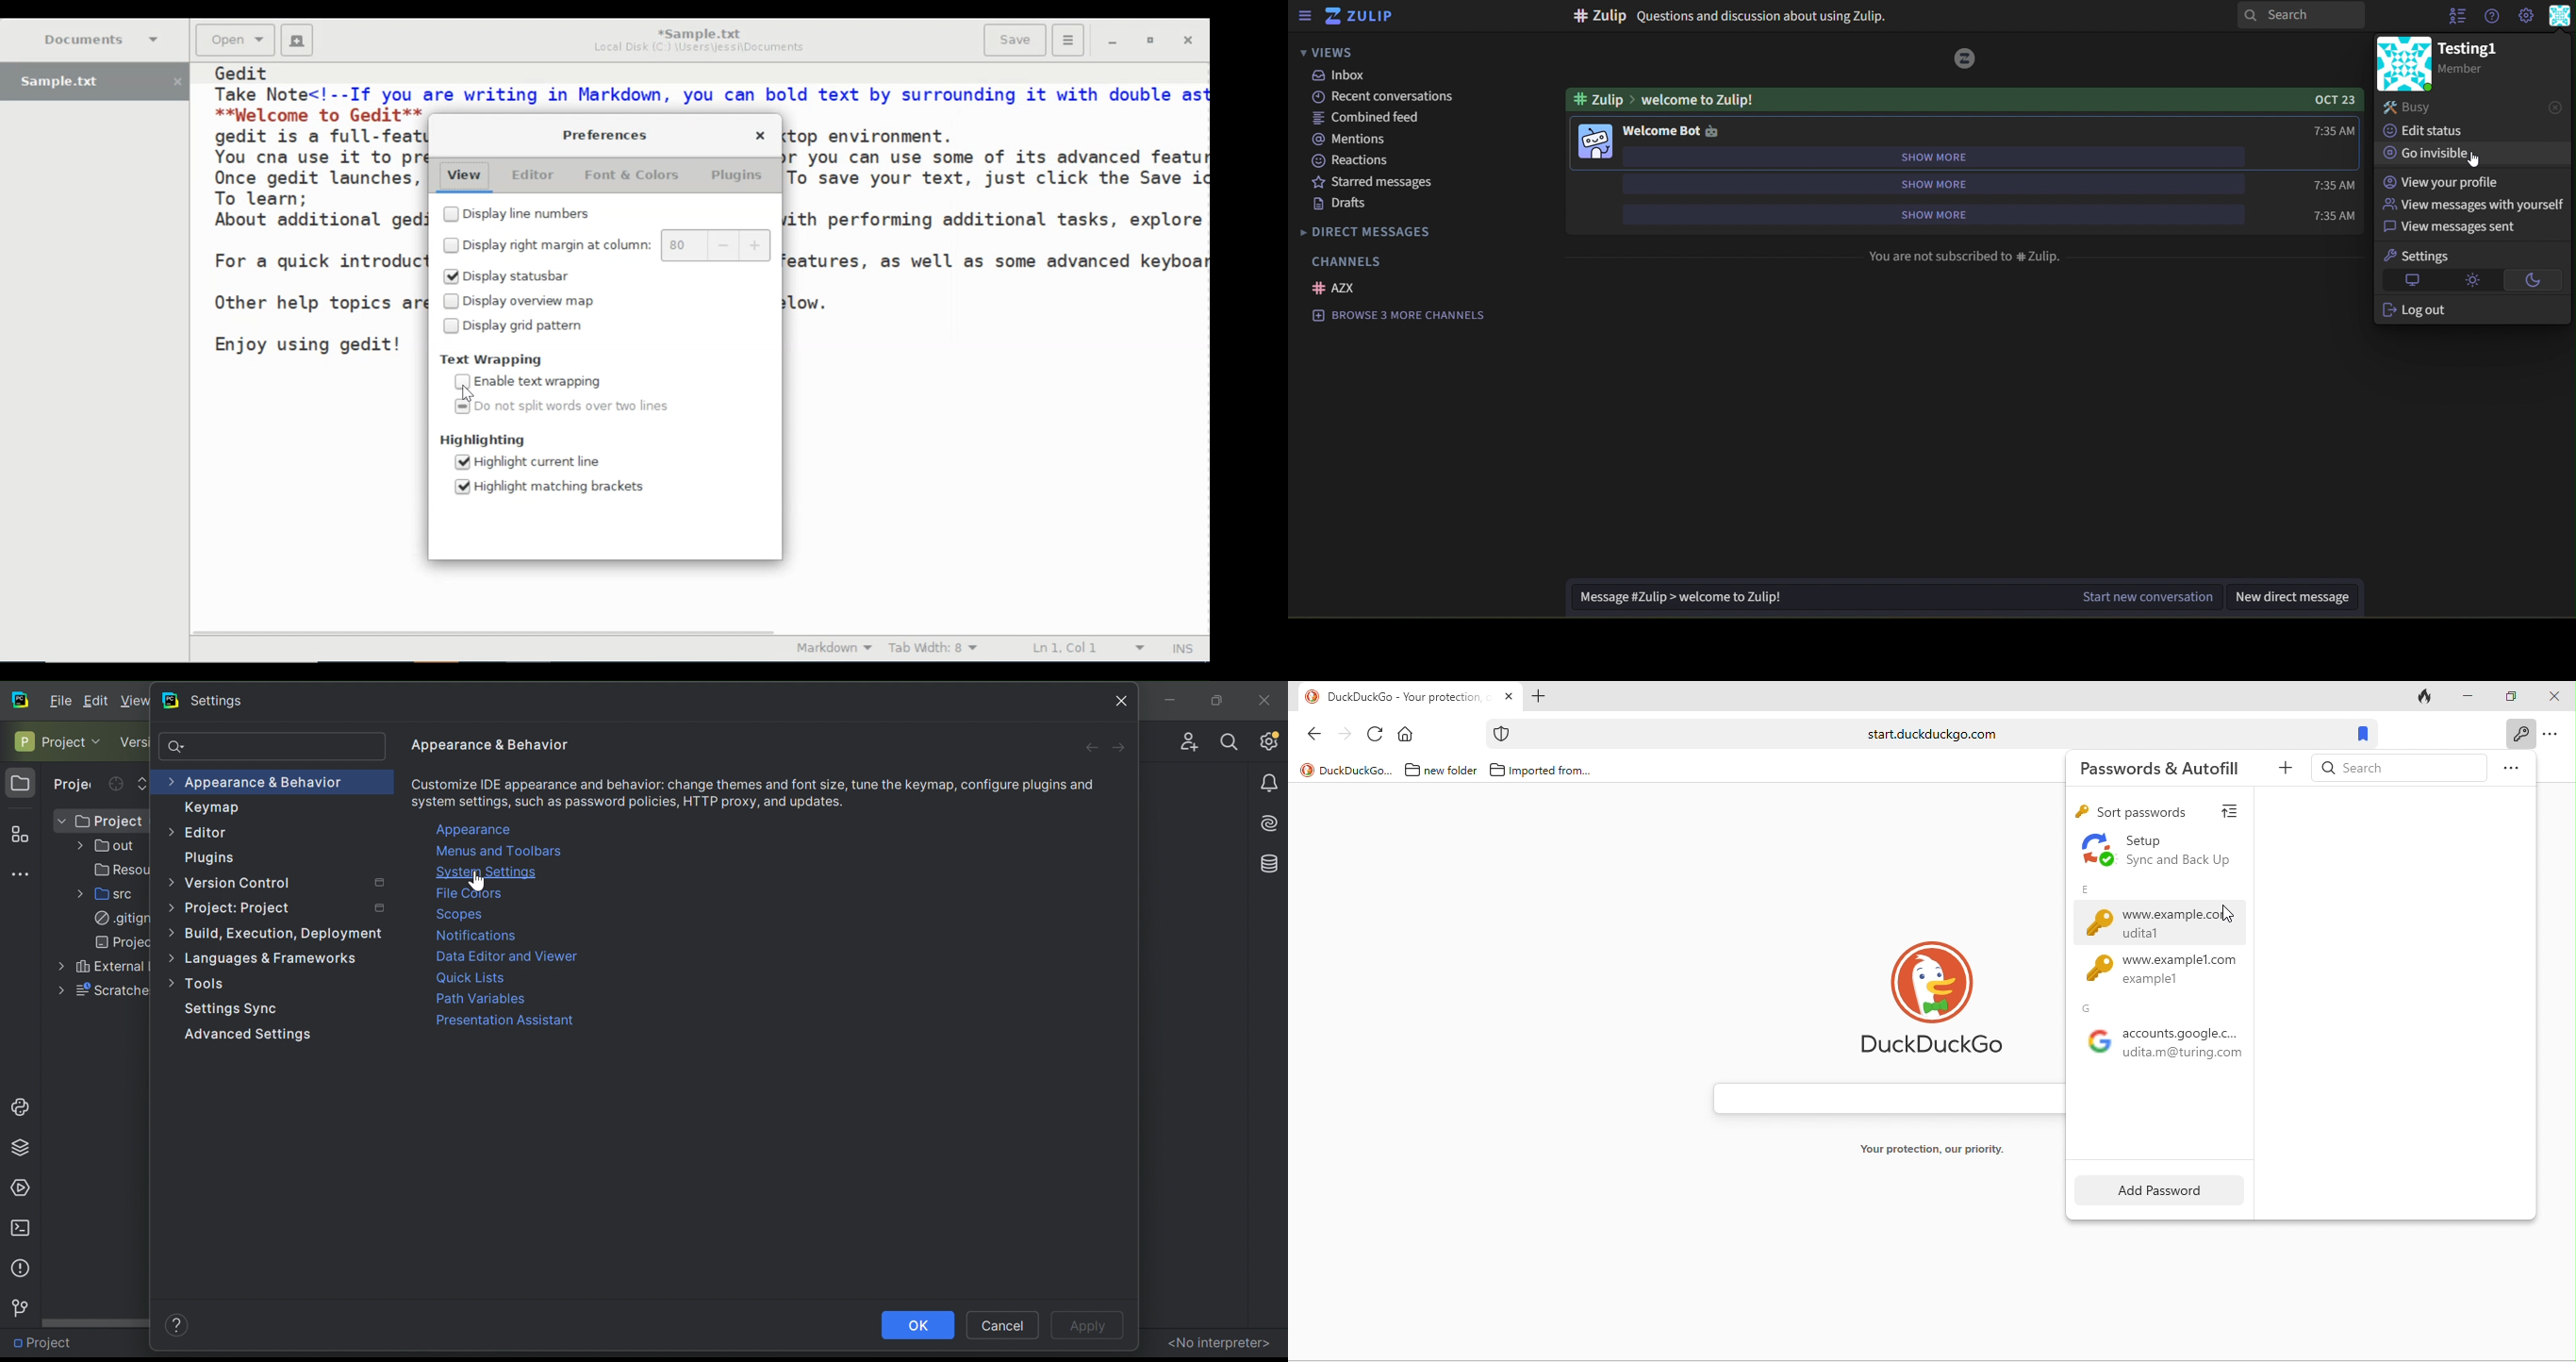 The height and width of the screenshot is (1372, 2576). Describe the element at coordinates (2473, 107) in the screenshot. I see `busy` at that location.